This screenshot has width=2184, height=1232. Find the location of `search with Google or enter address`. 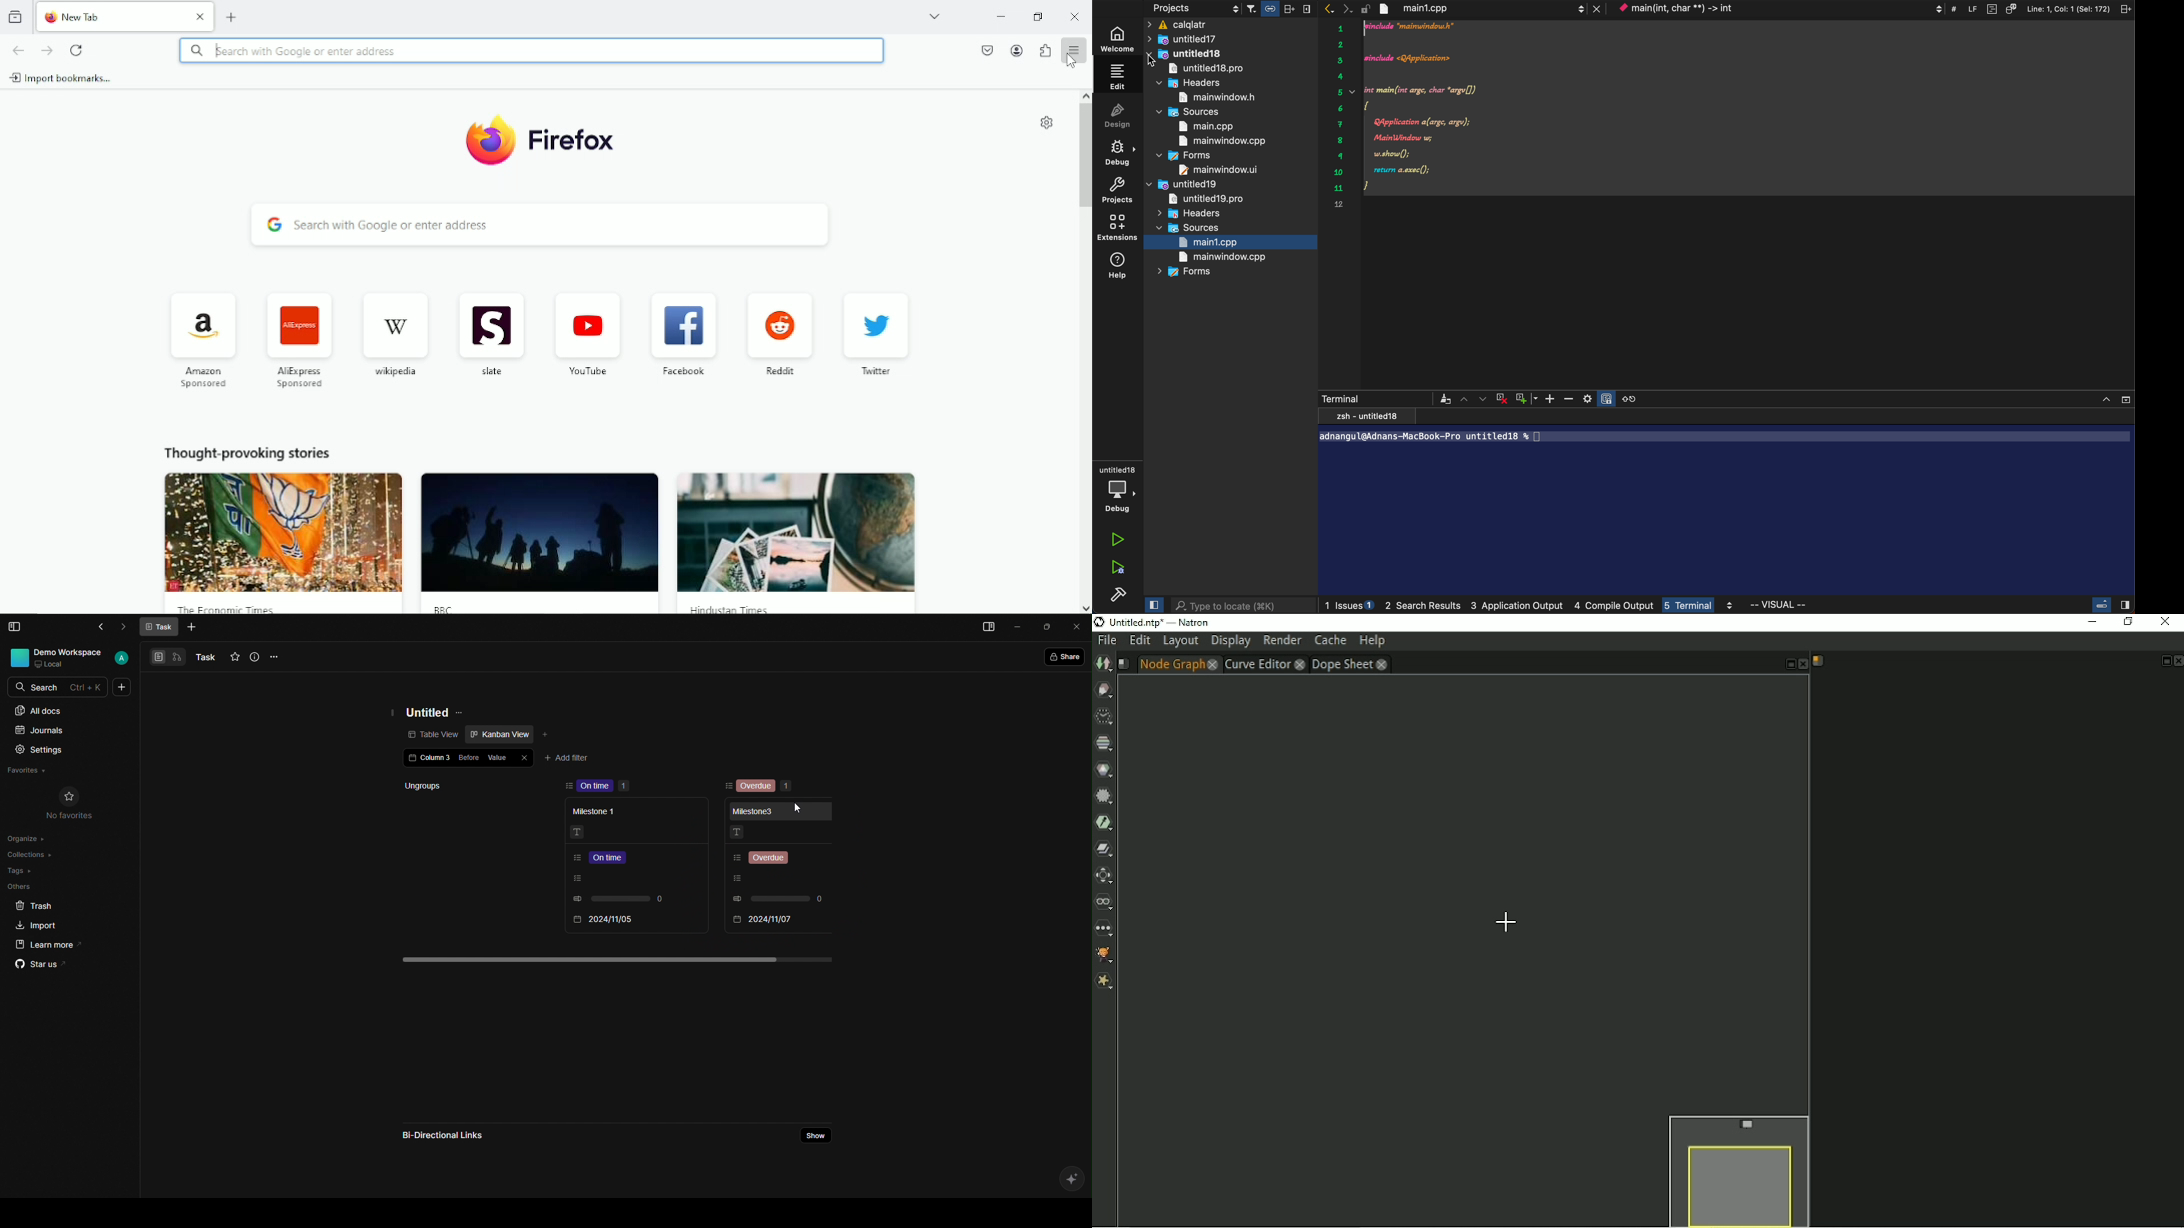

search with Google or enter address is located at coordinates (530, 51).